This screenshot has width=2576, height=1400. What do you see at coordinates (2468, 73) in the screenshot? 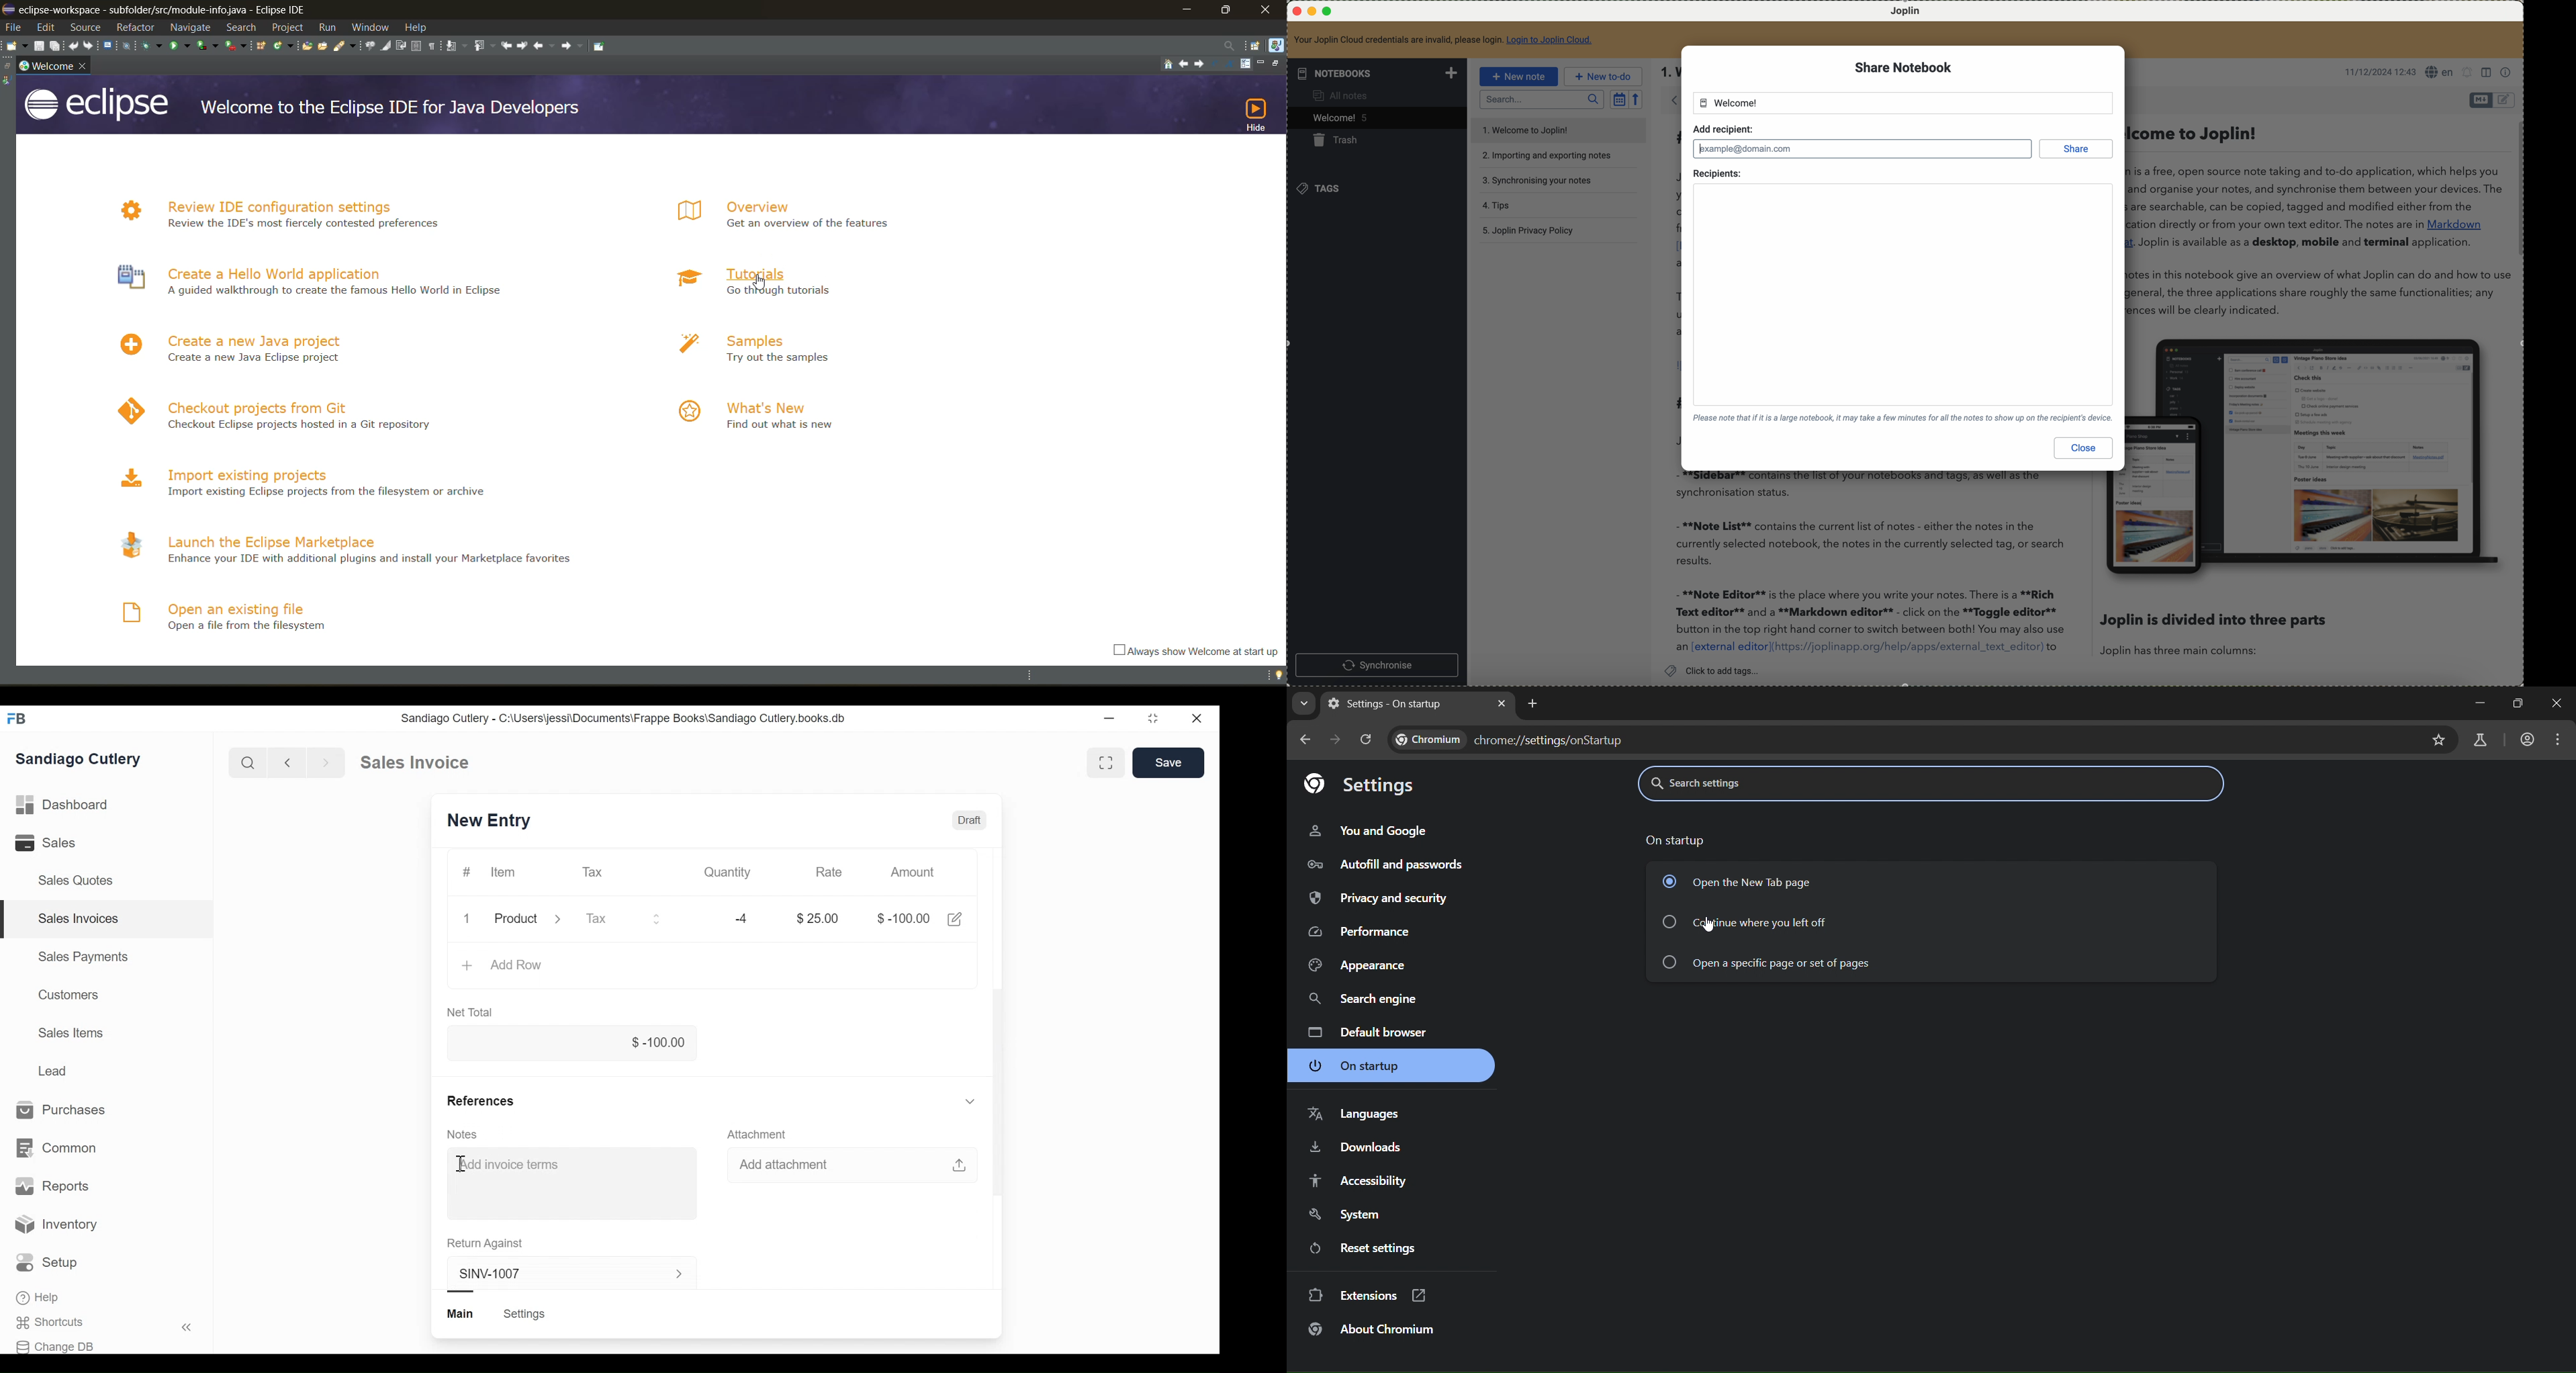
I see `set alarm` at bounding box center [2468, 73].